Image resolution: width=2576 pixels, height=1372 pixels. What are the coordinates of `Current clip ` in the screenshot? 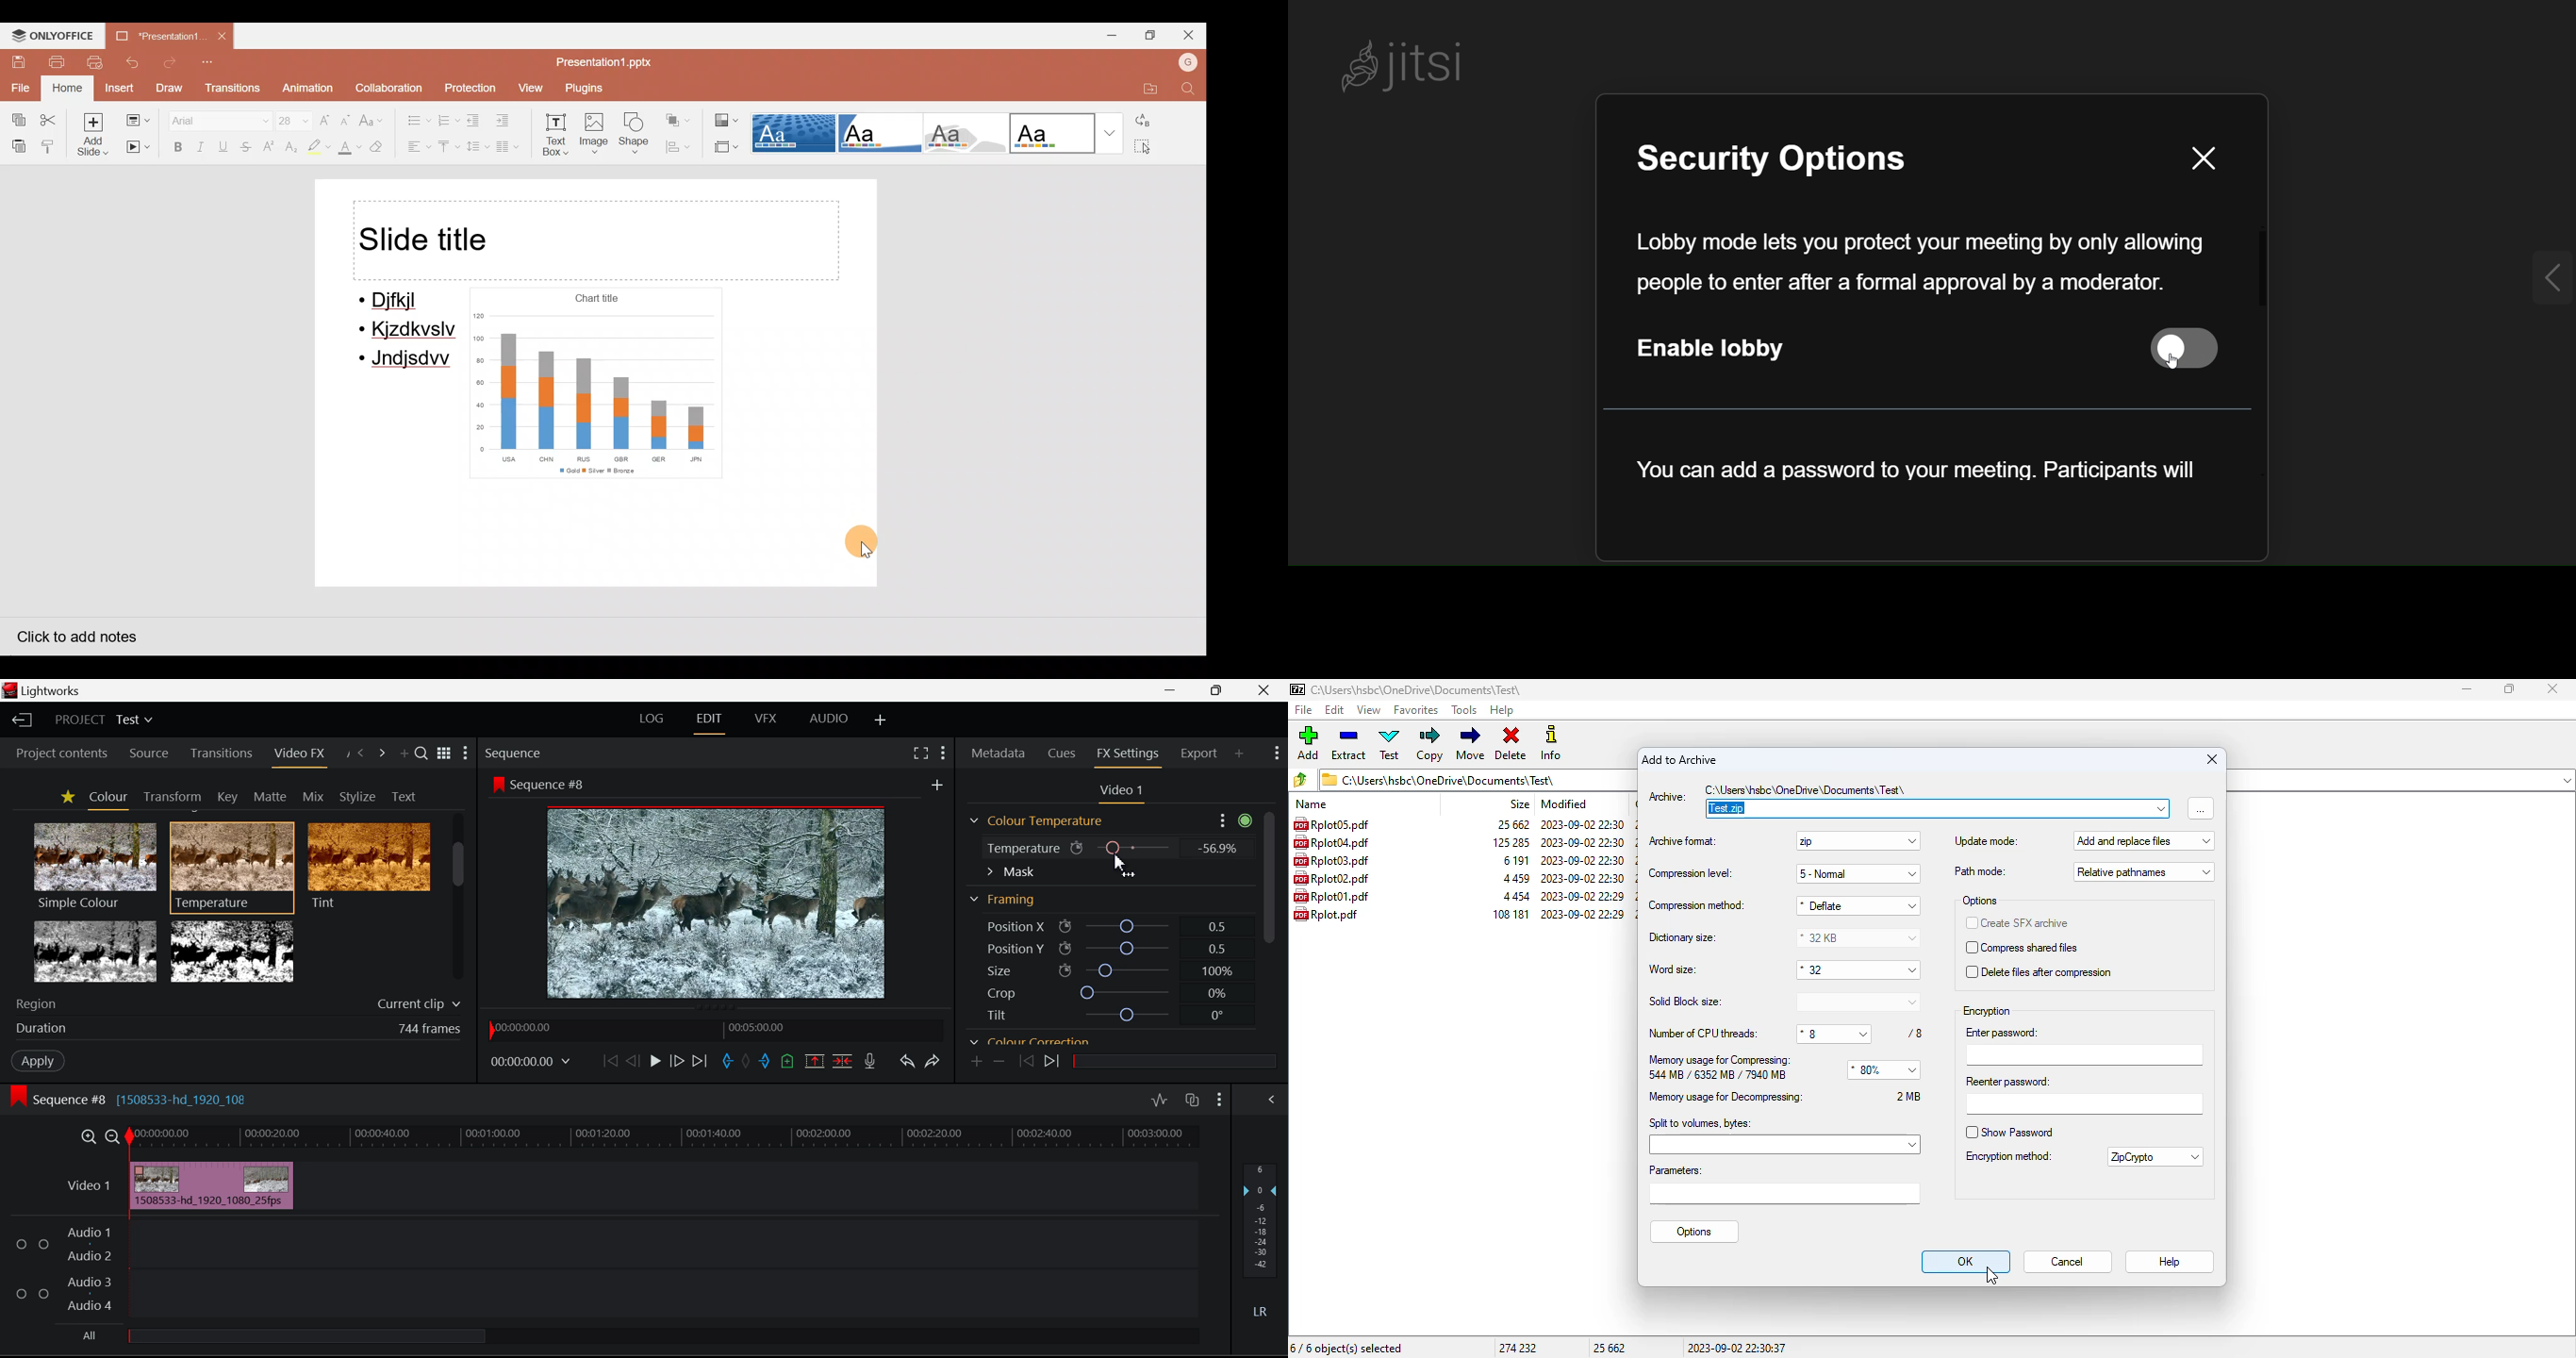 It's located at (417, 1005).